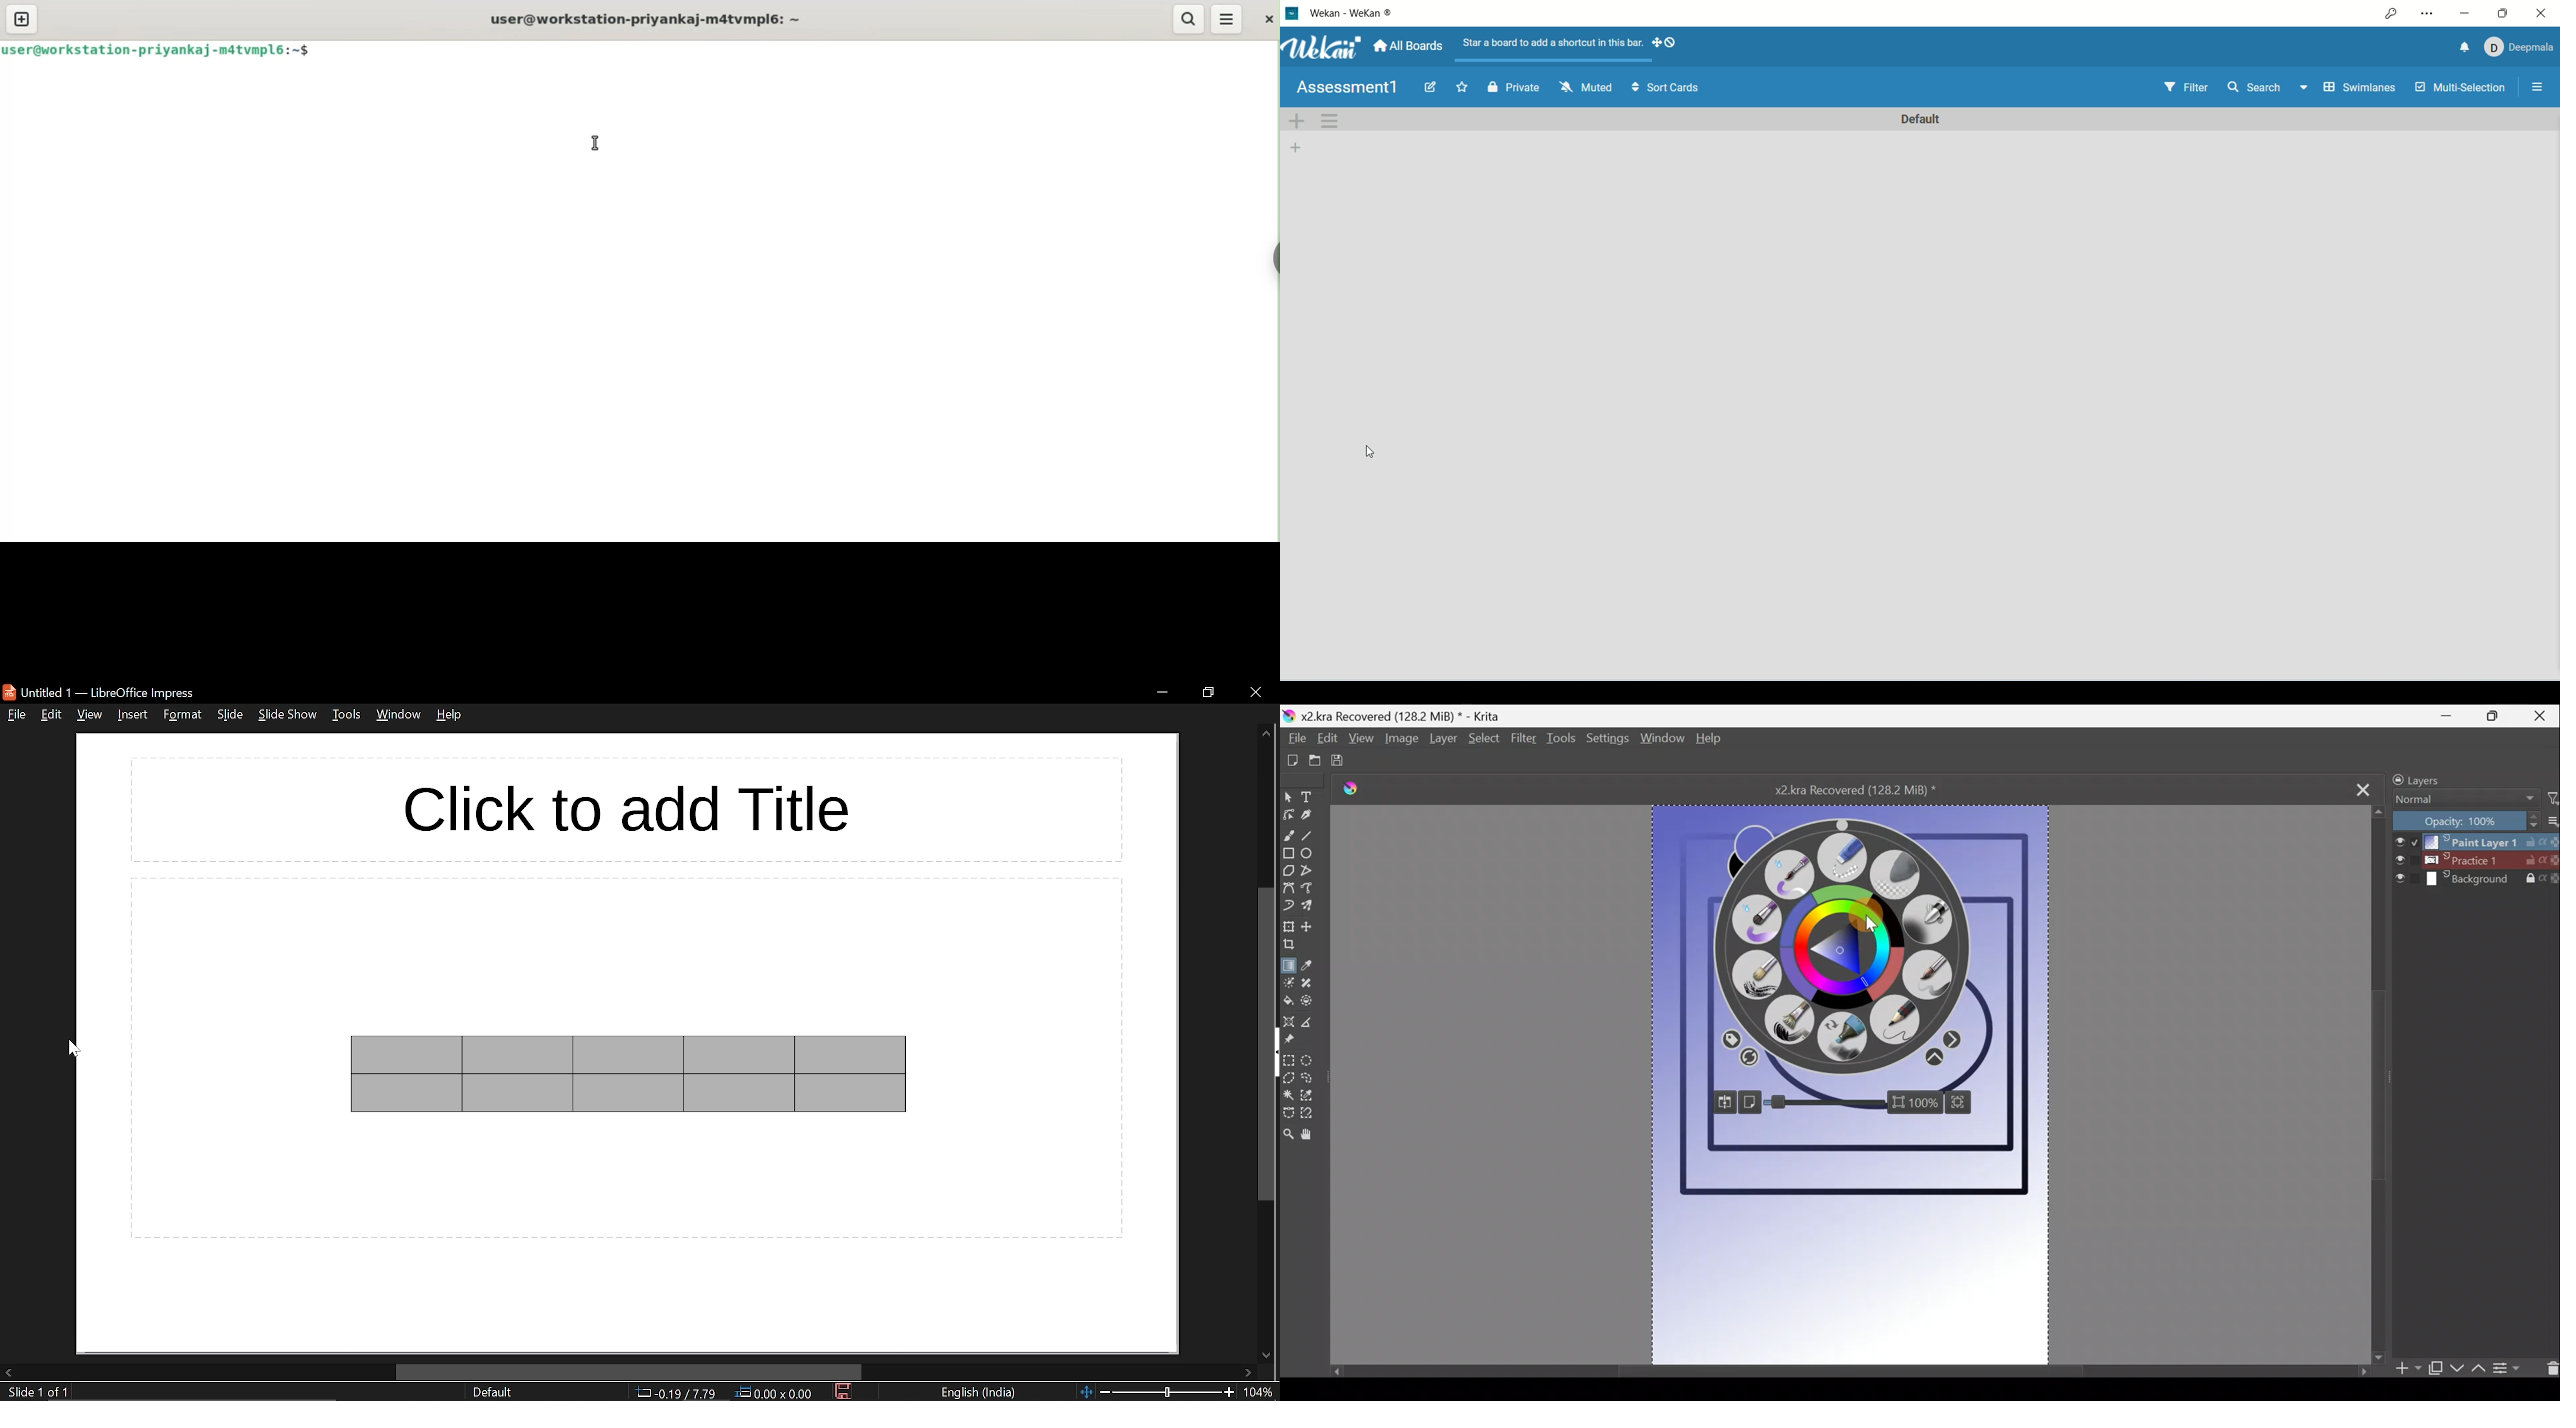 Image resolution: width=2576 pixels, height=1428 pixels. Describe the element at coordinates (2463, 46) in the screenshot. I see `notification` at that location.